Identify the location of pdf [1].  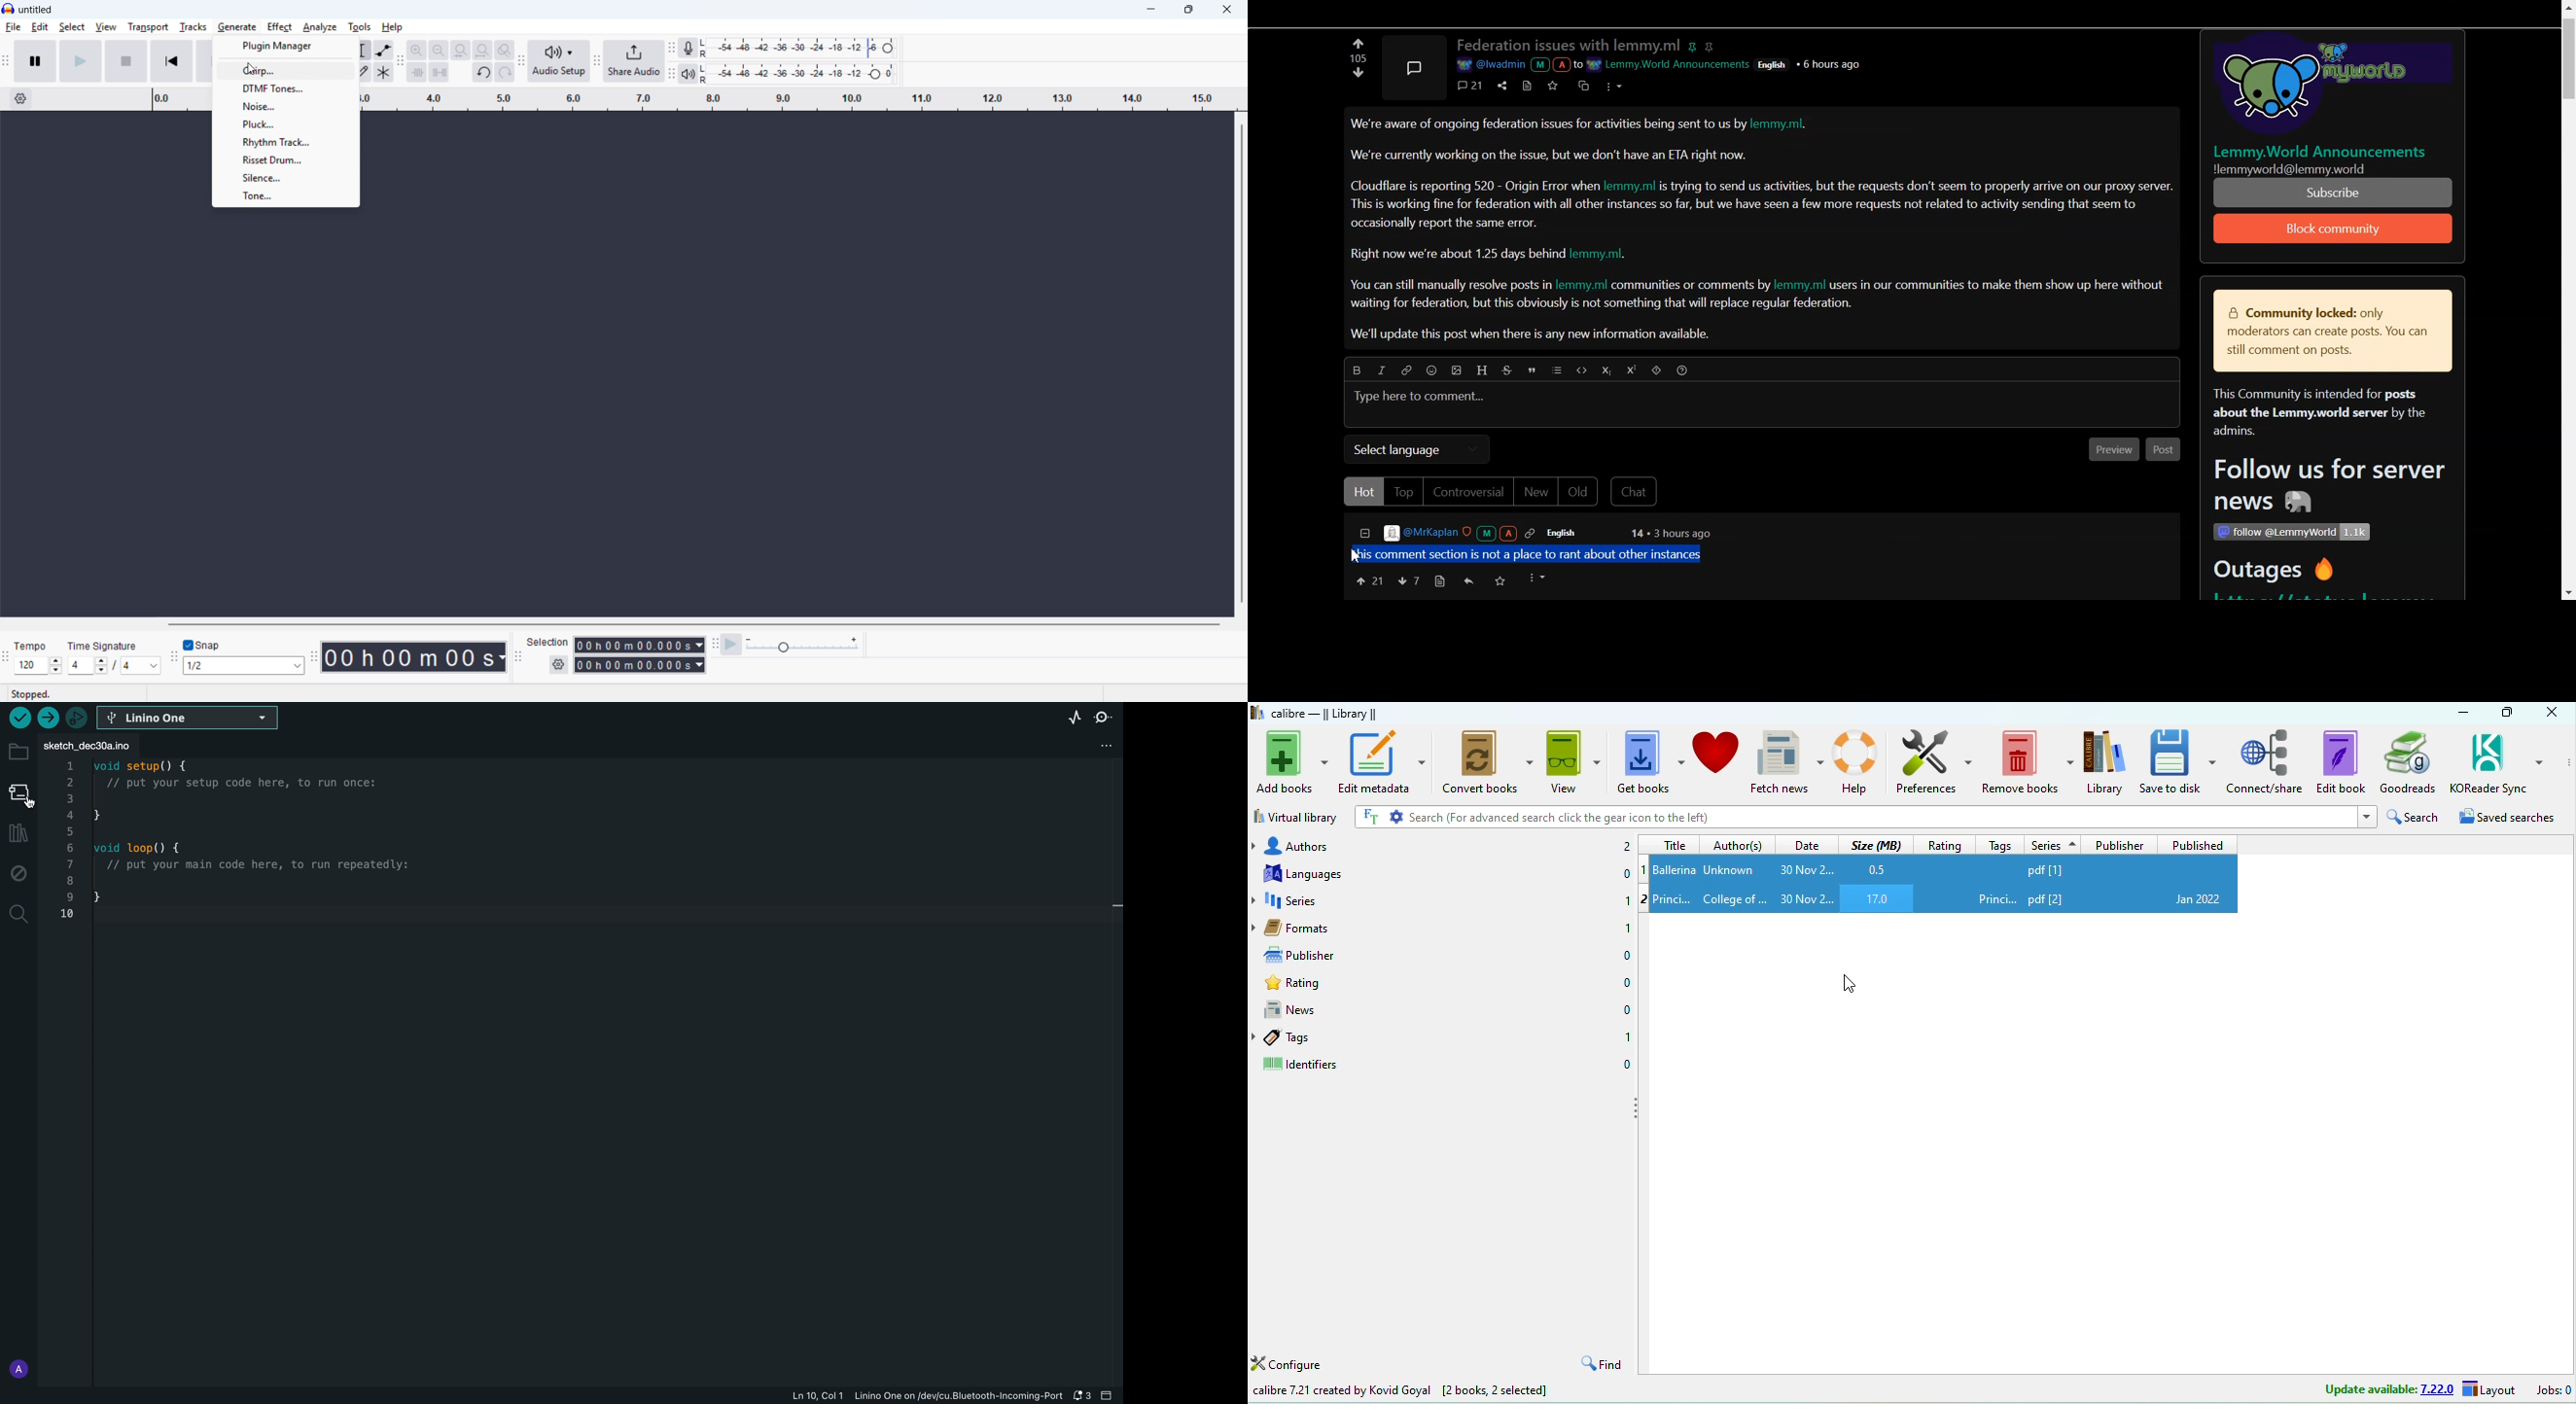
(2084, 868).